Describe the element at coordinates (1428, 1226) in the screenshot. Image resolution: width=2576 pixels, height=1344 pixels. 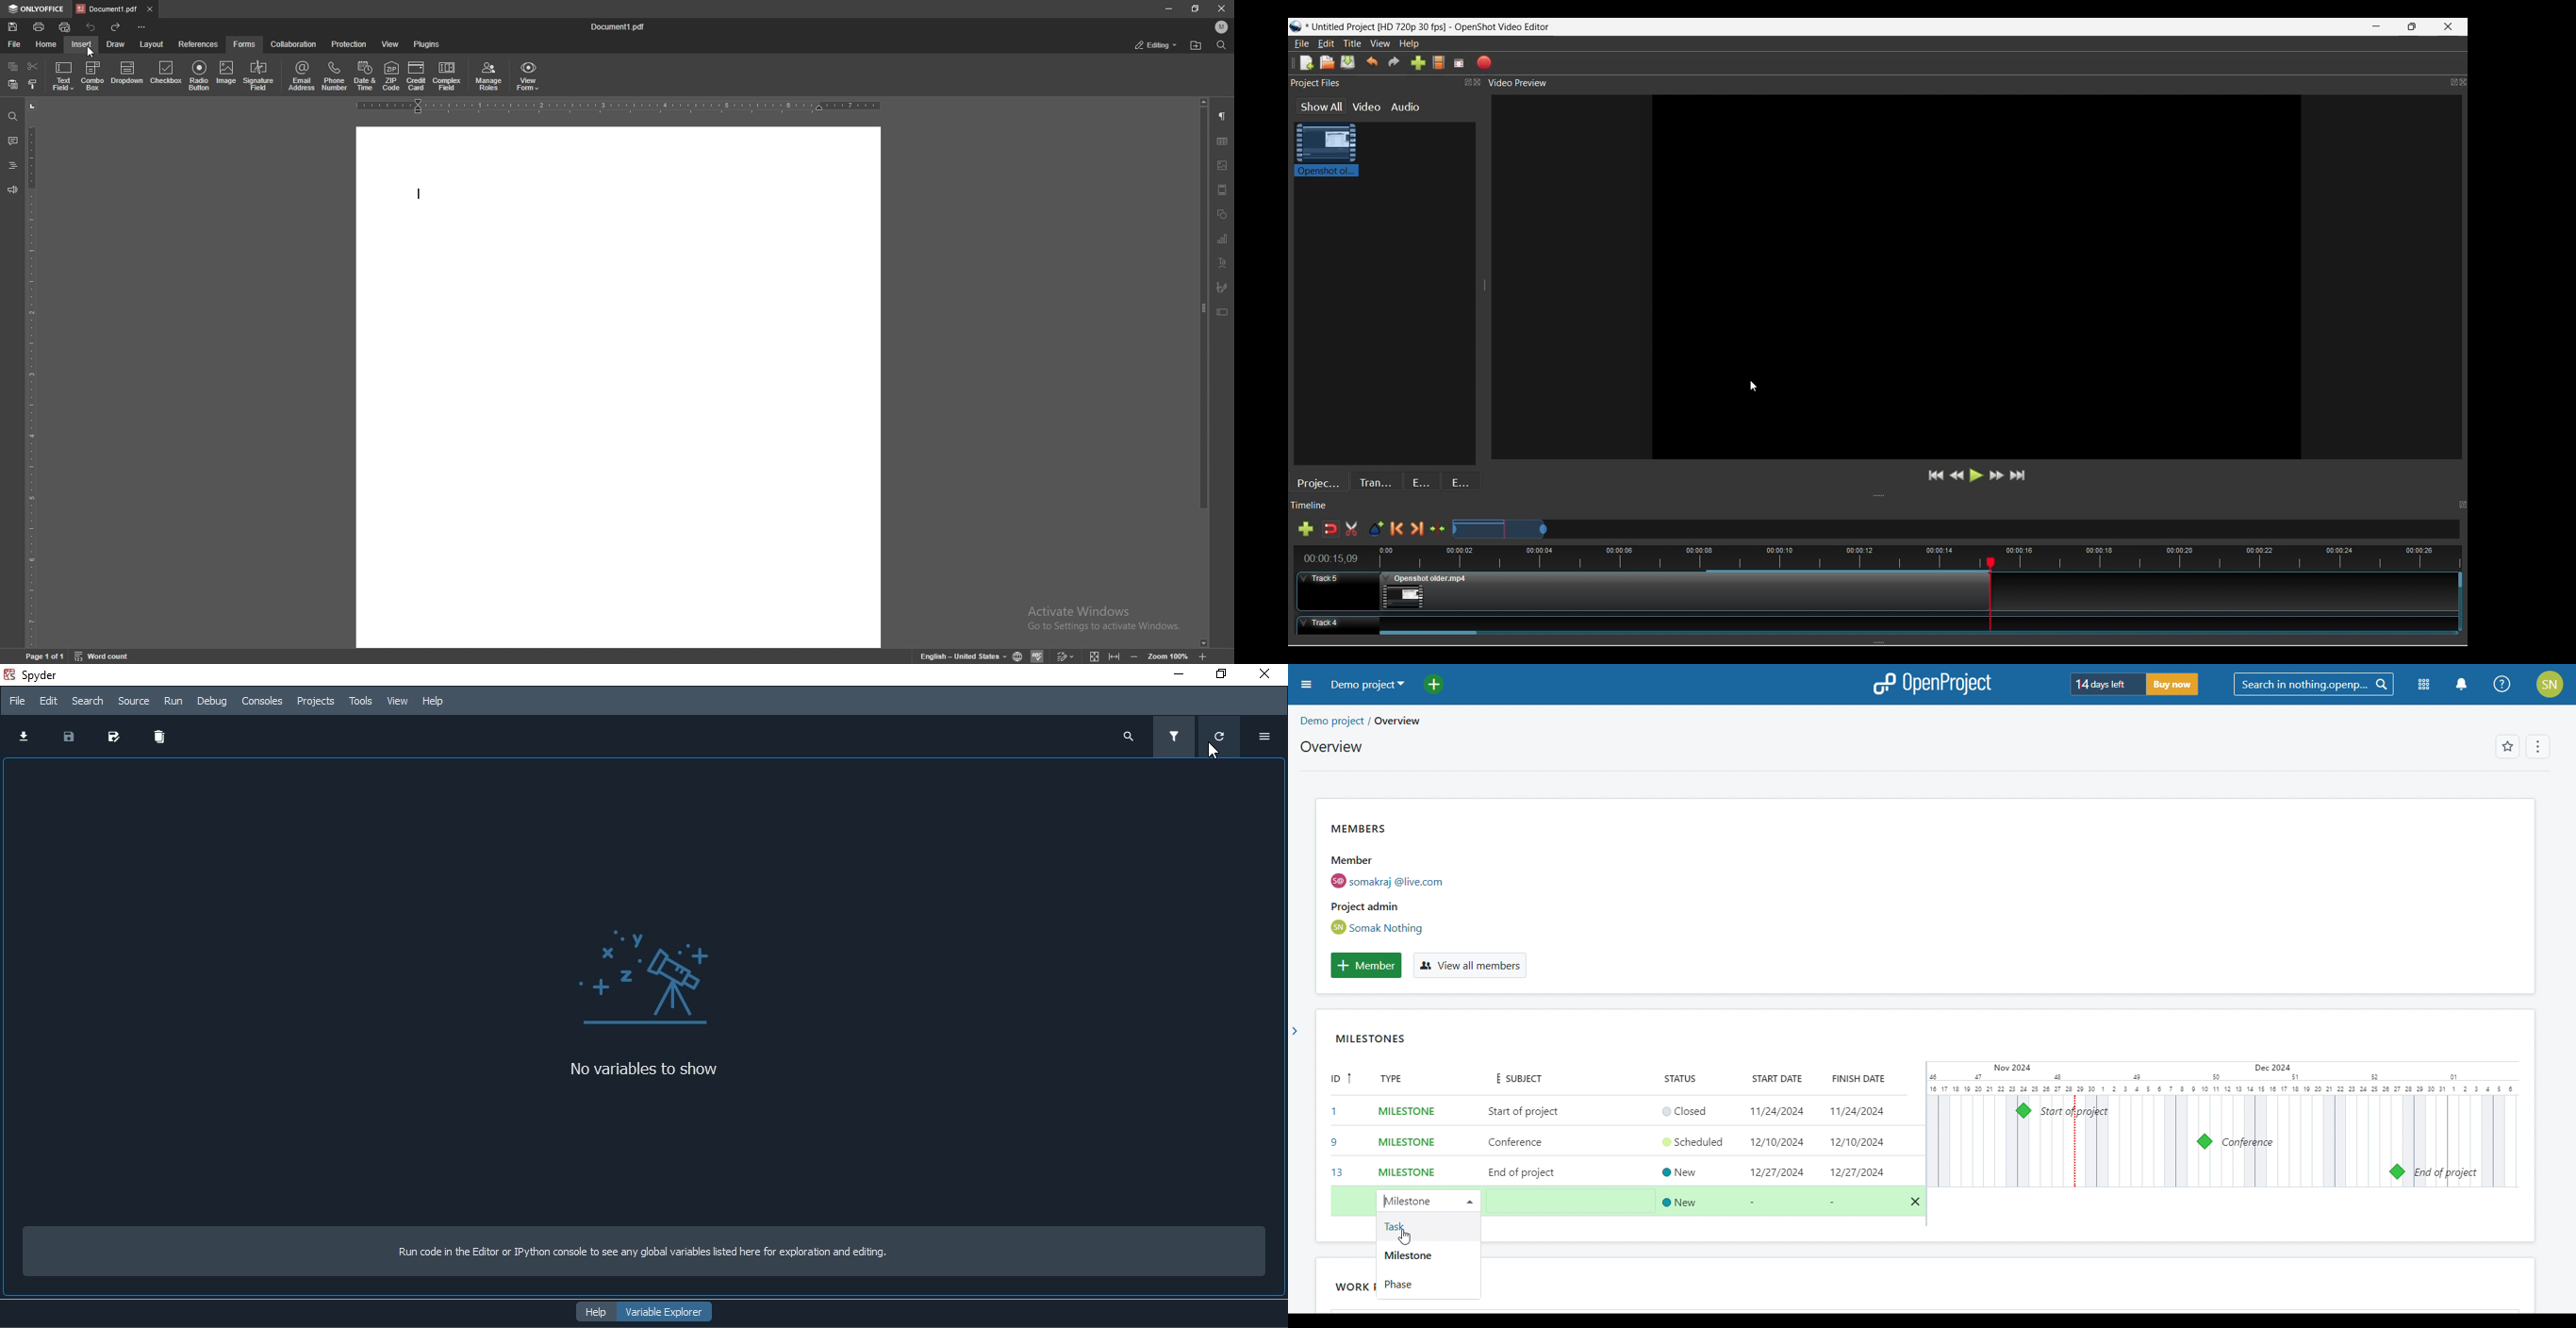
I see `task` at that location.